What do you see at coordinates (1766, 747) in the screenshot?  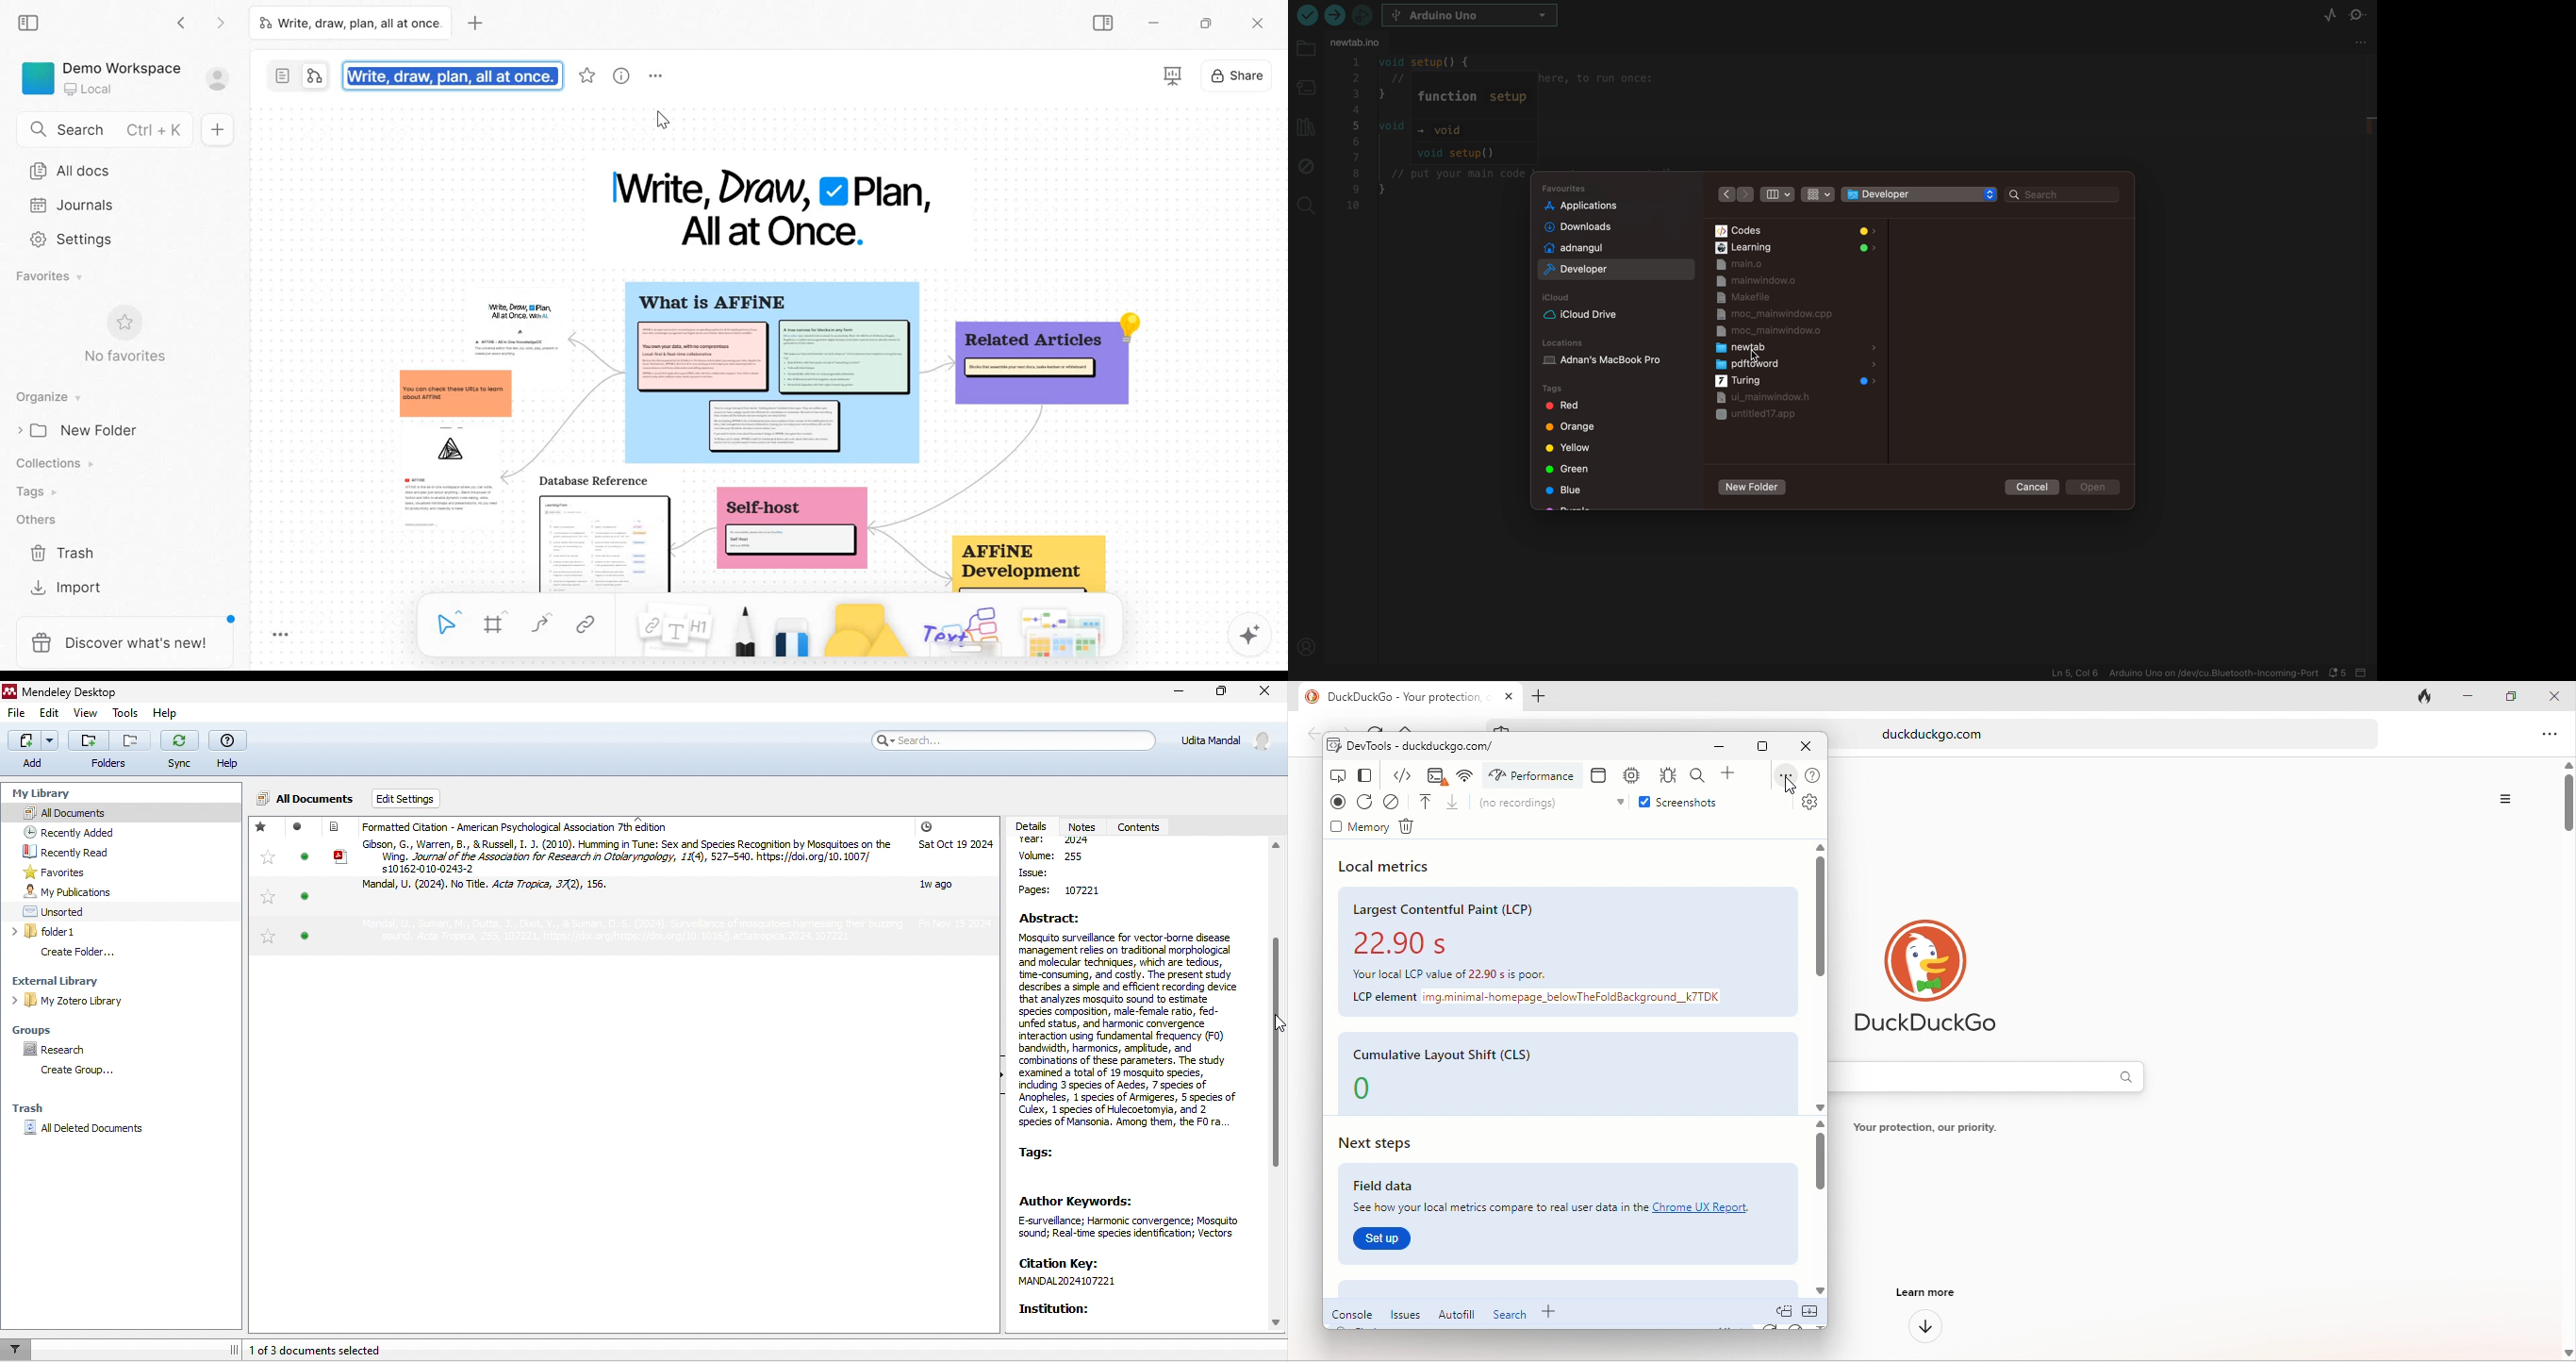 I see `maximize` at bounding box center [1766, 747].